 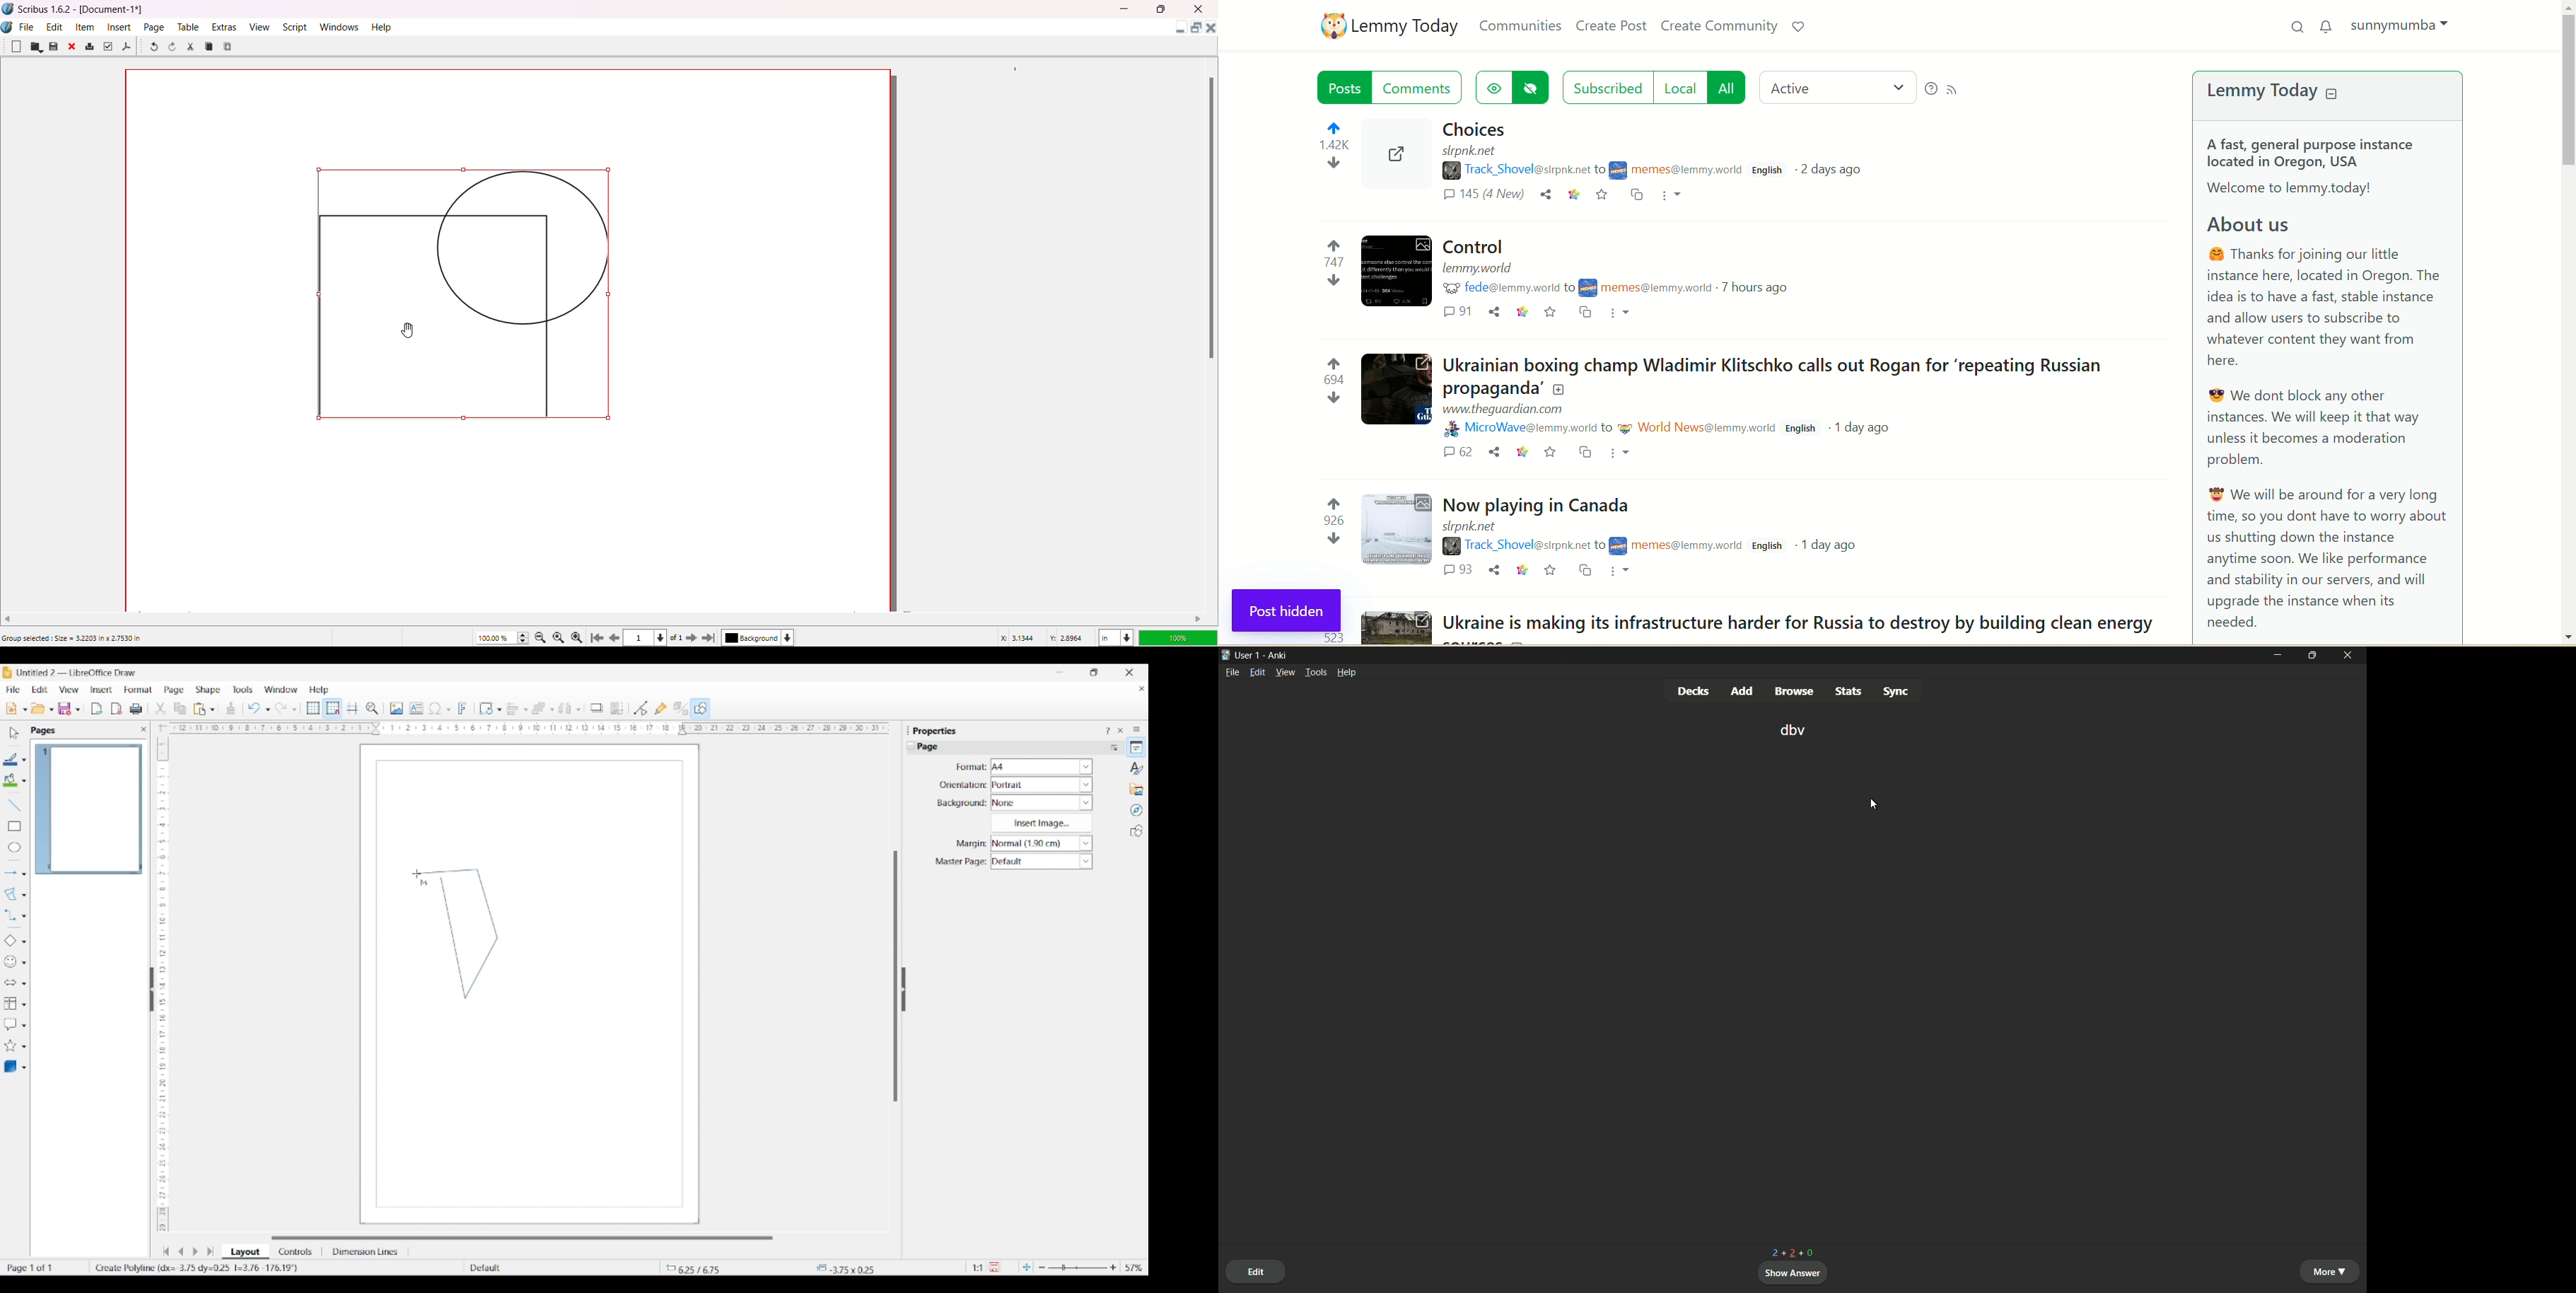 I want to click on Helplines while moving, so click(x=352, y=708).